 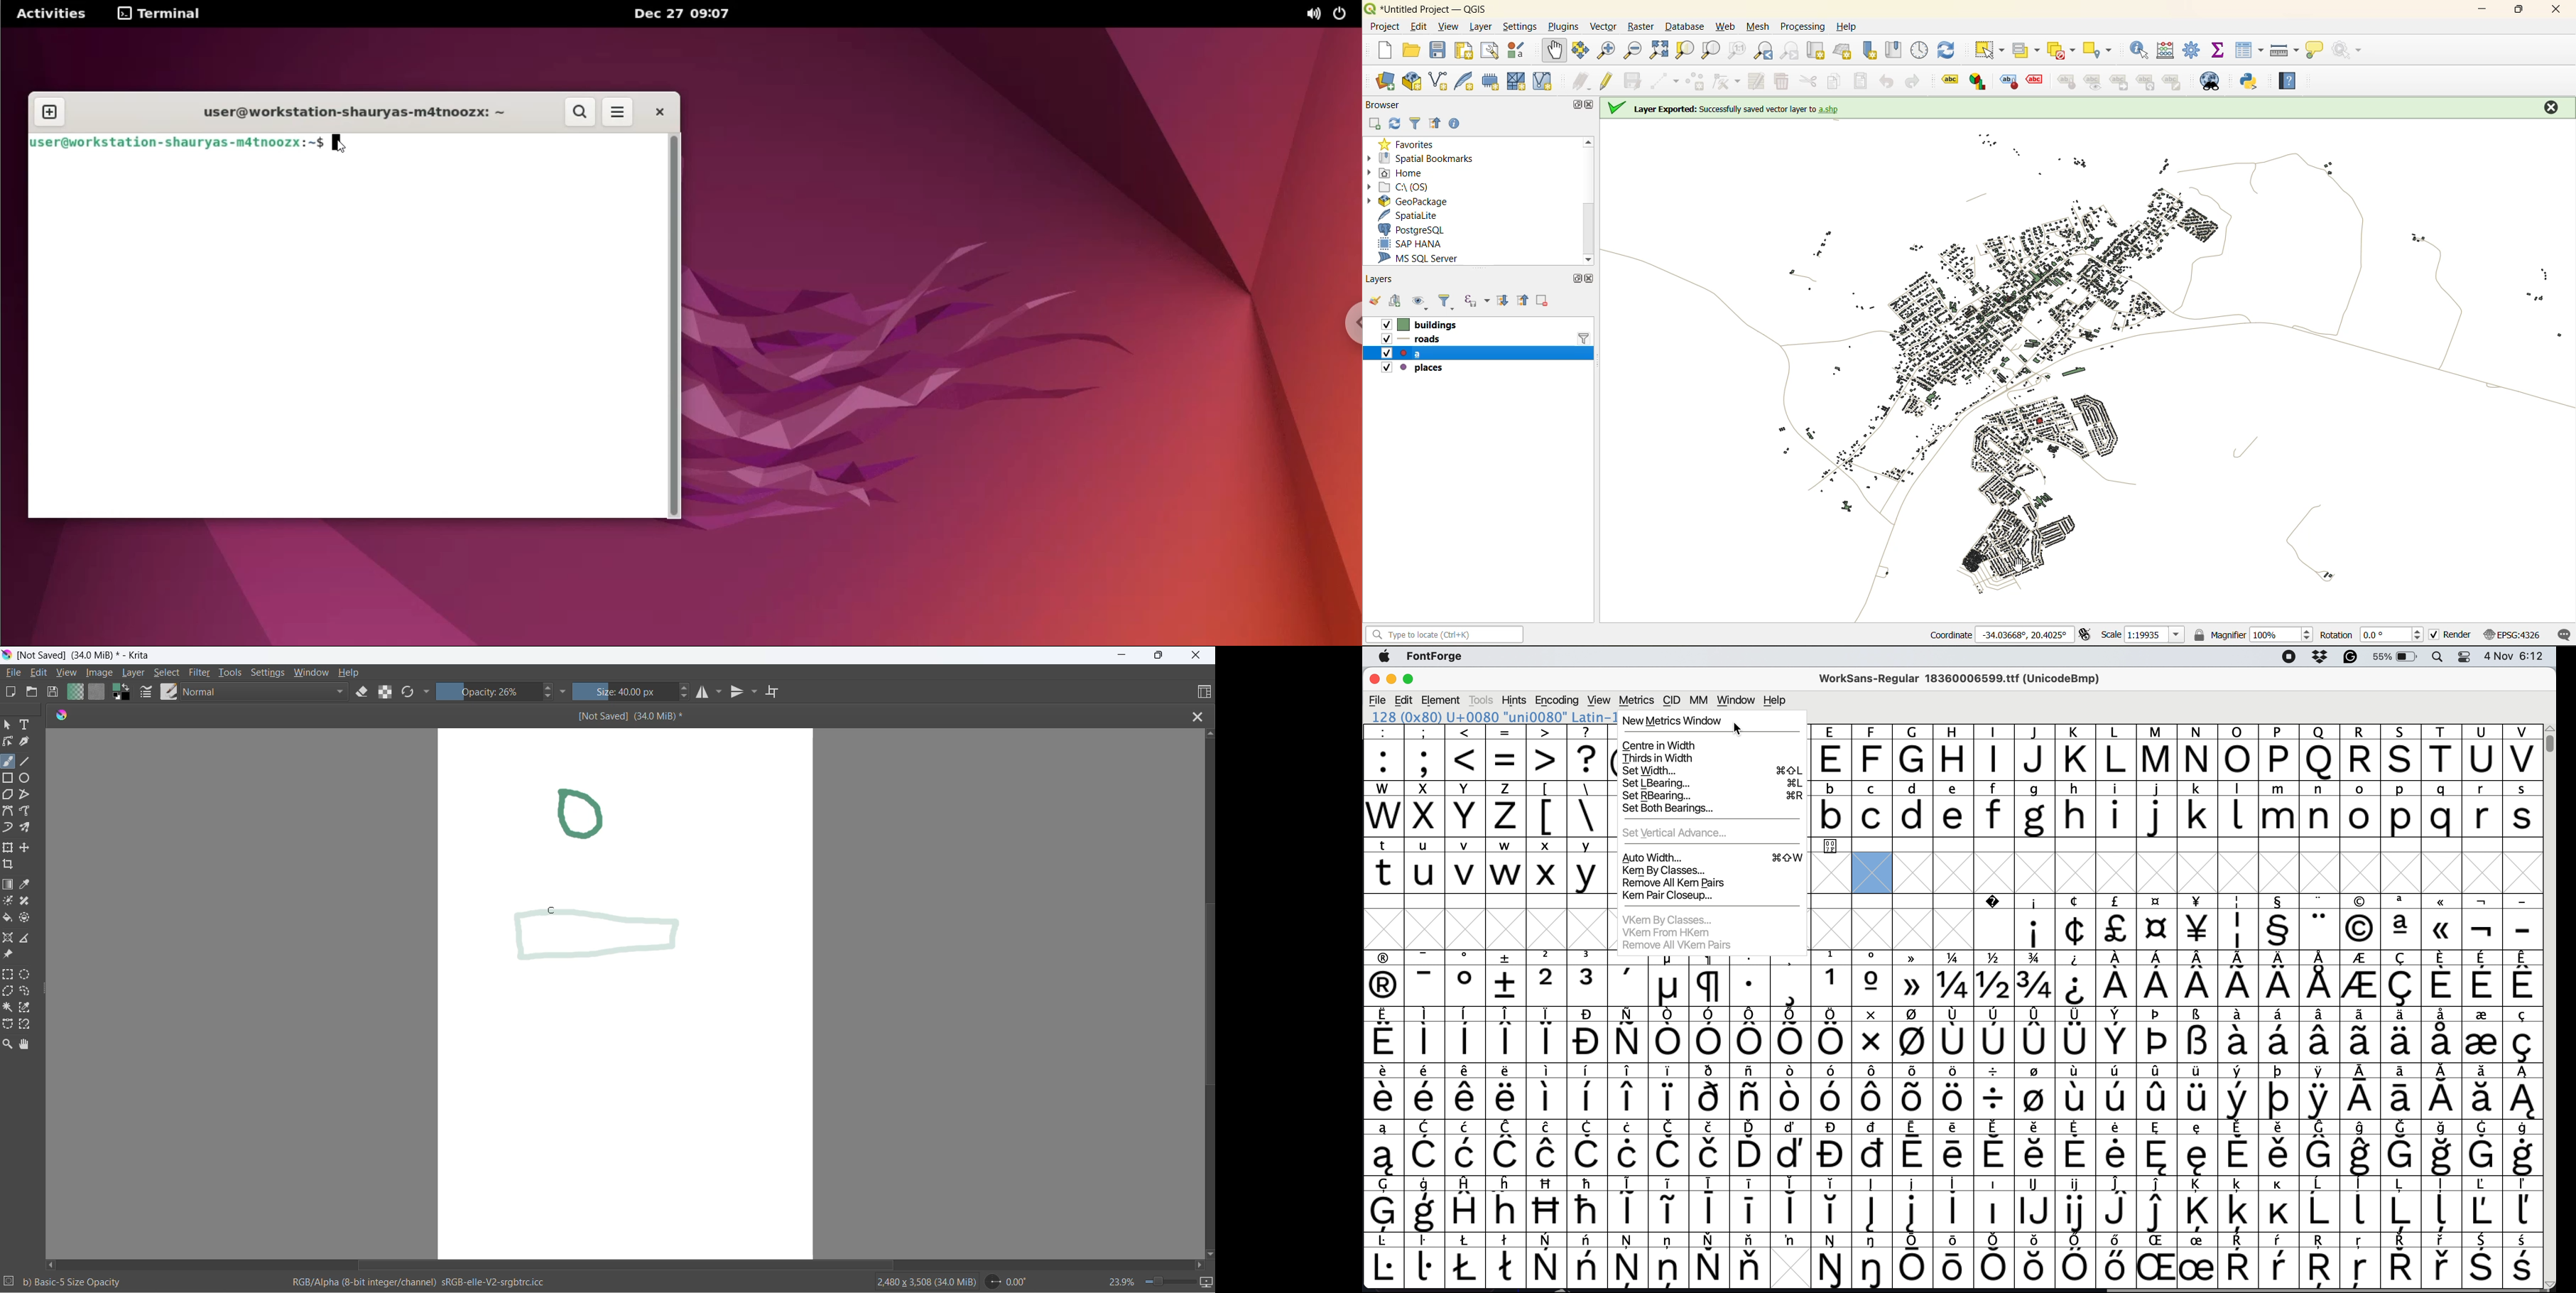 What do you see at coordinates (10, 827) in the screenshot?
I see `dynamic brush tool` at bounding box center [10, 827].